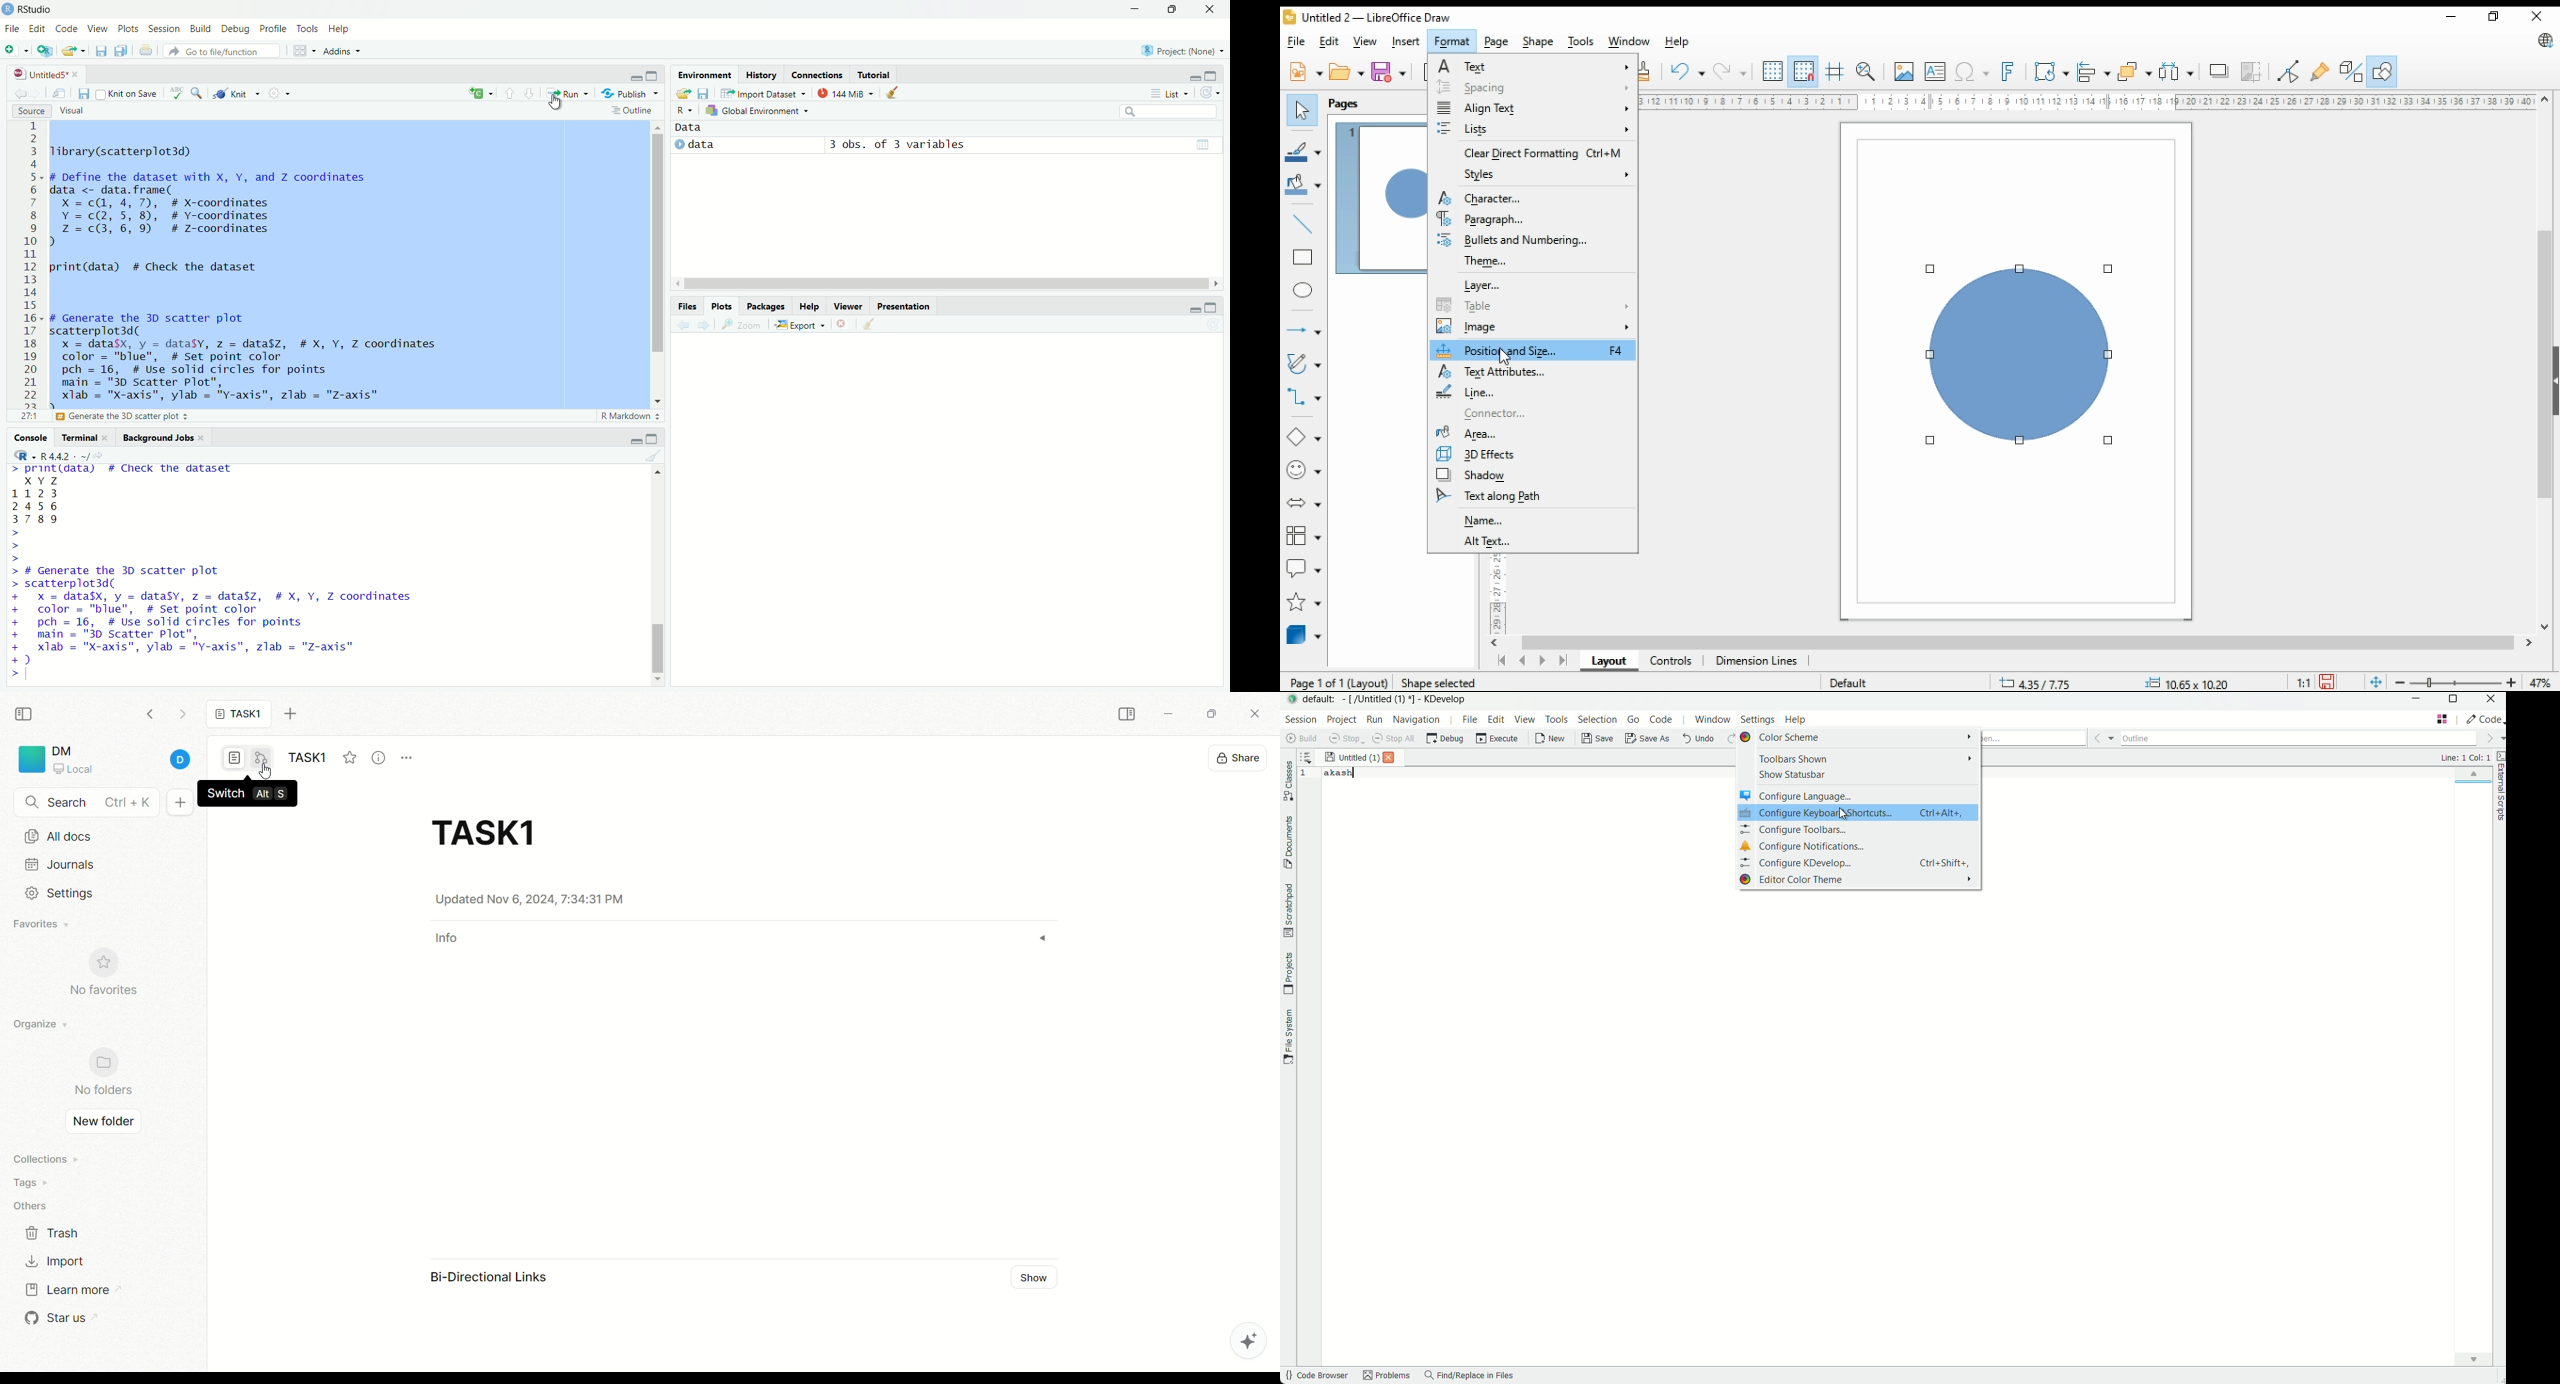 The height and width of the screenshot is (1400, 2576). Describe the element at coordinates (76, 53) in the screenshot. I see `open an existing file` at that location.